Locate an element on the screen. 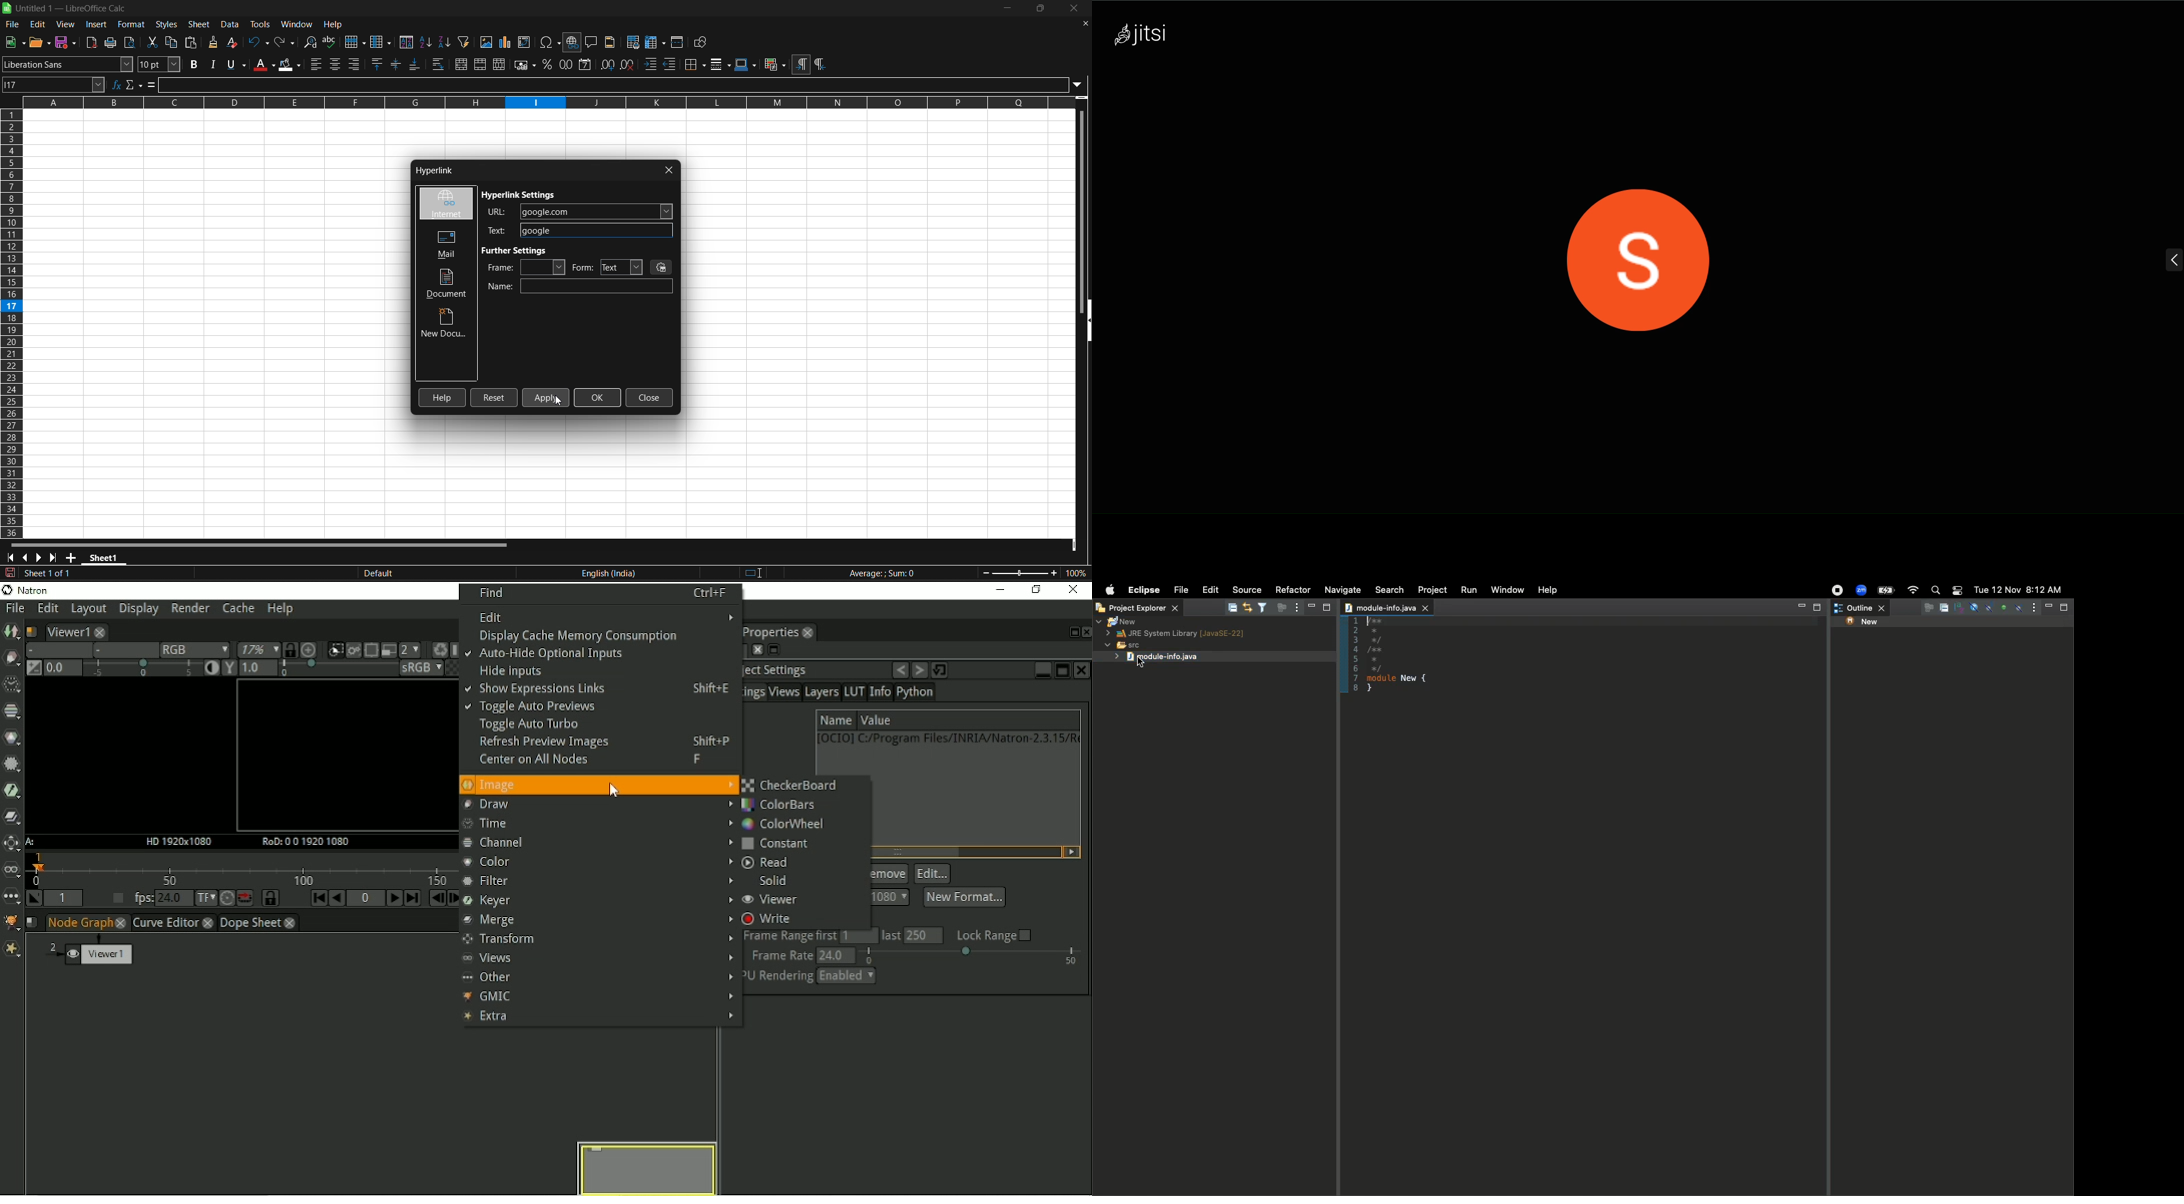 The height and width of the screenshot is (1204, 2184). font size is located at coordinates (160, 64).